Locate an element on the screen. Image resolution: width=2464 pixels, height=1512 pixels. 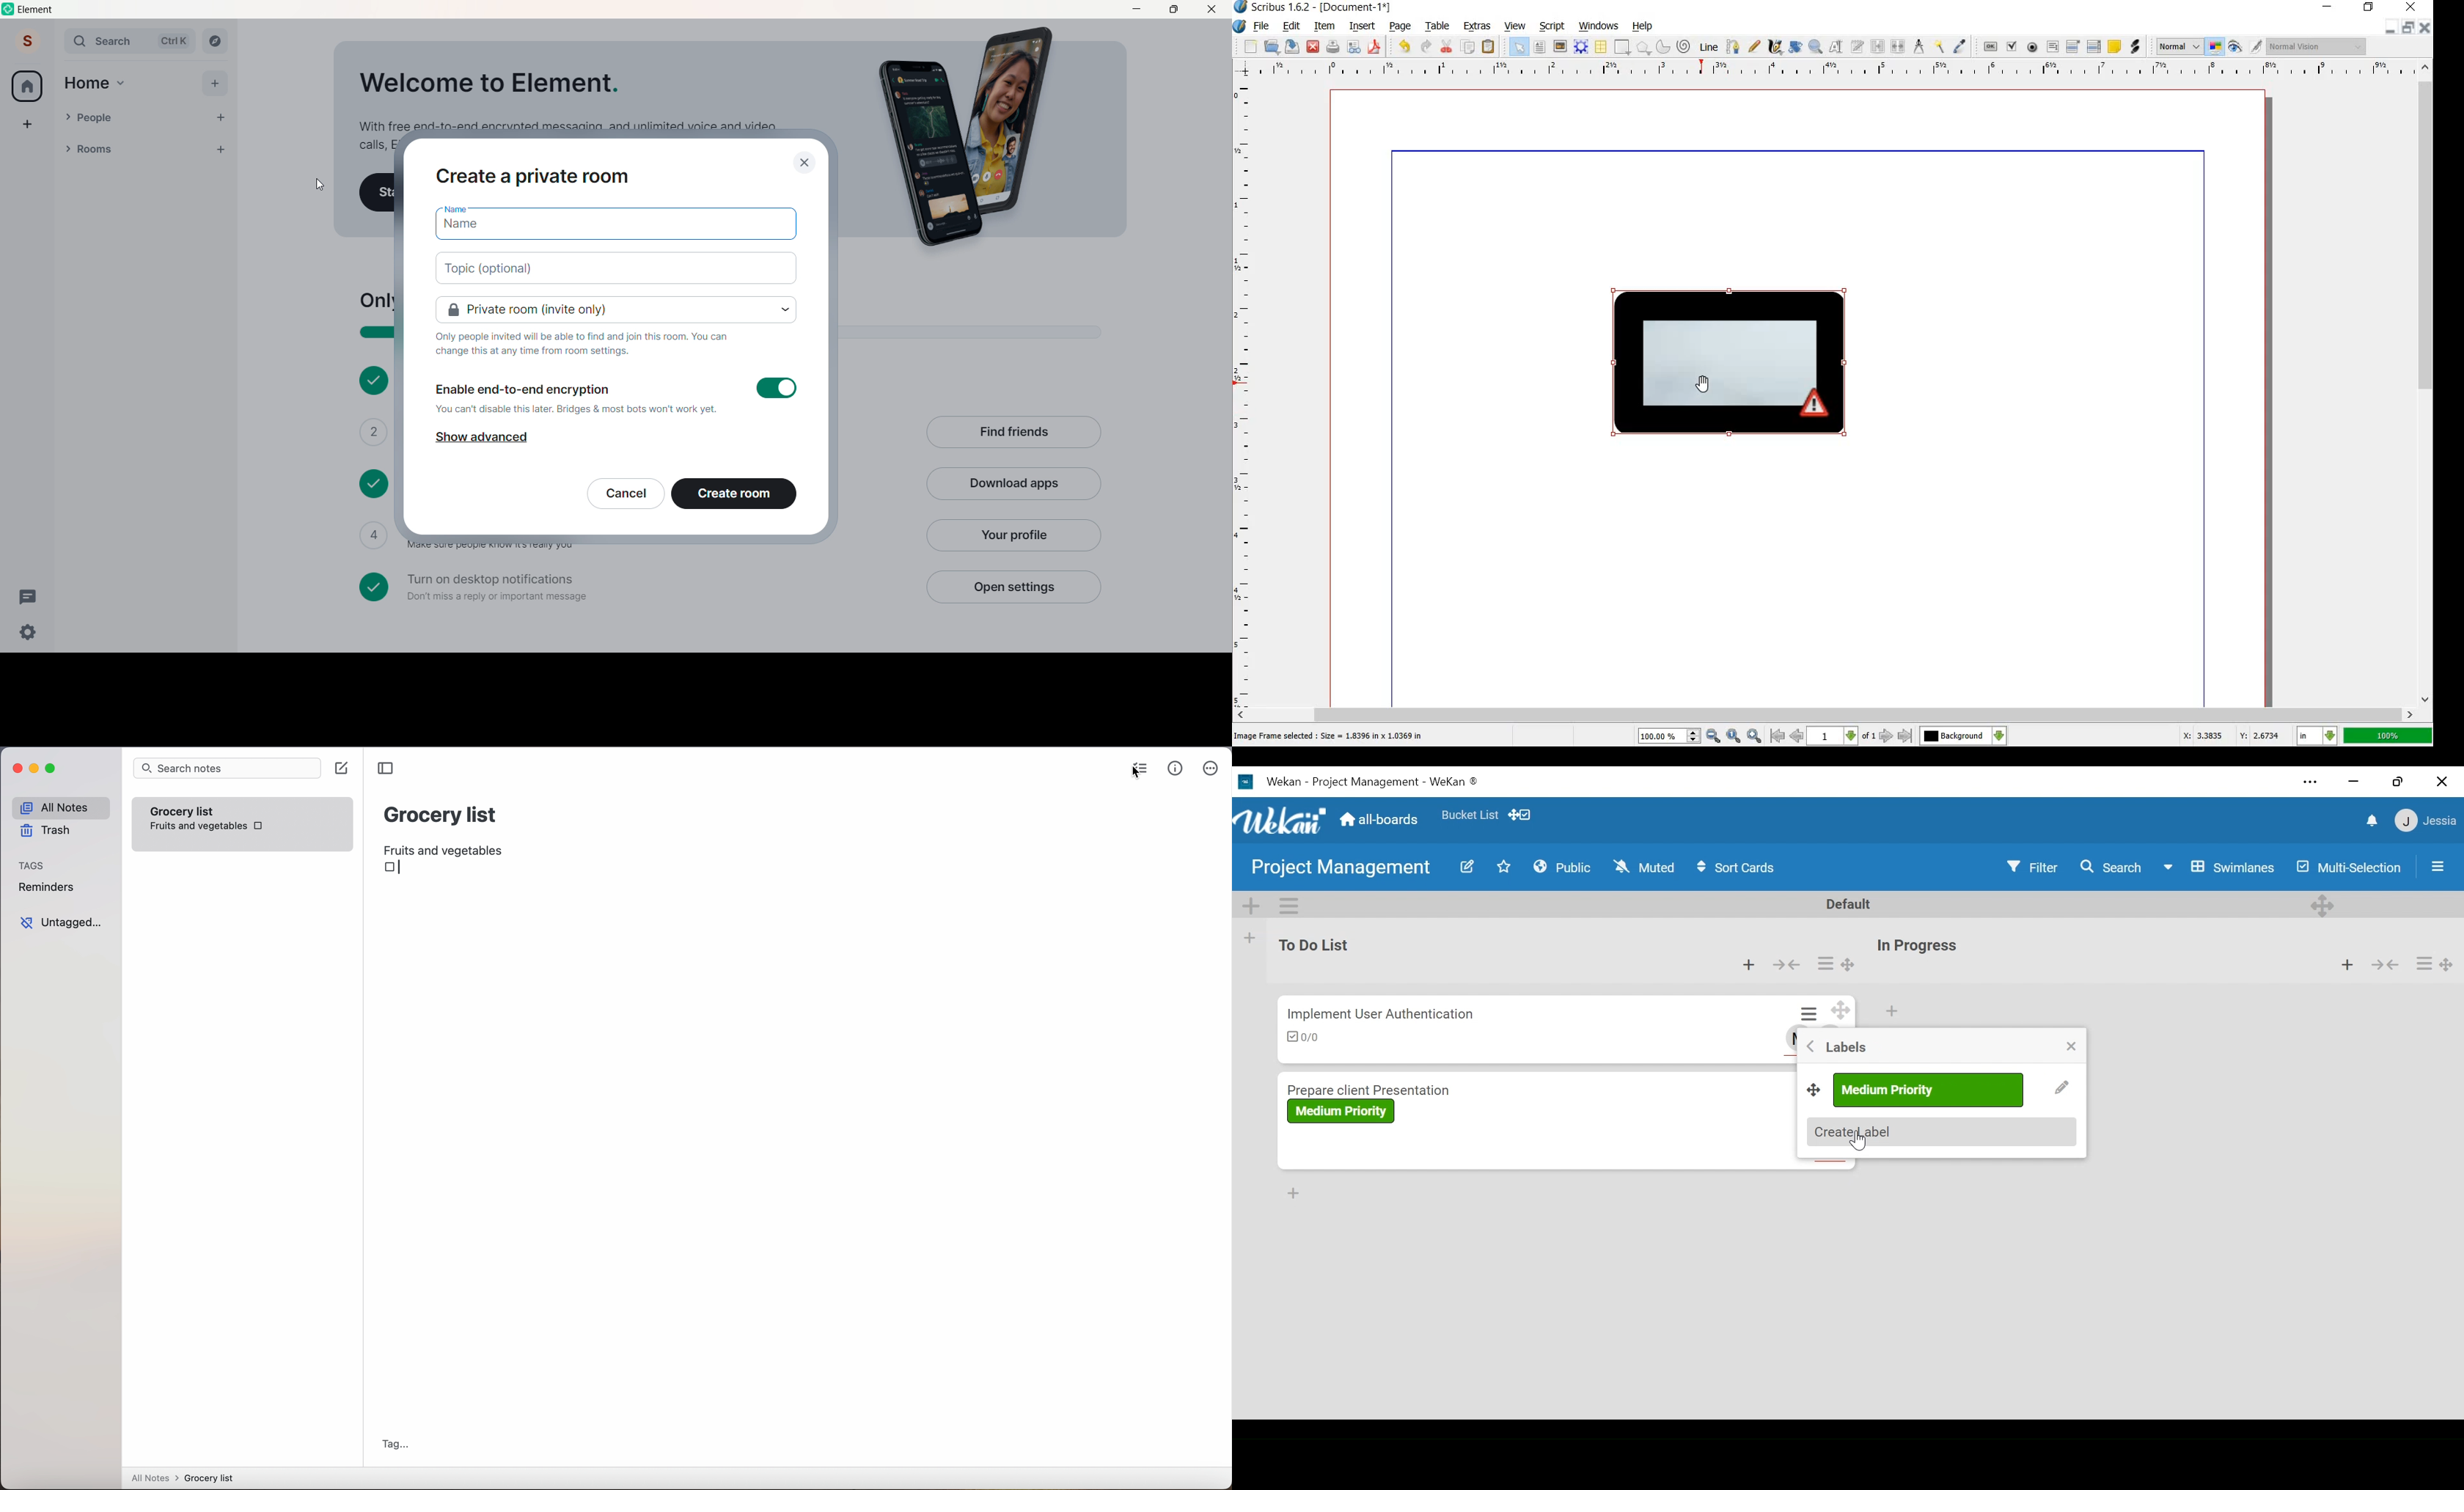
Favorites is located at coordinates (1505, 866).